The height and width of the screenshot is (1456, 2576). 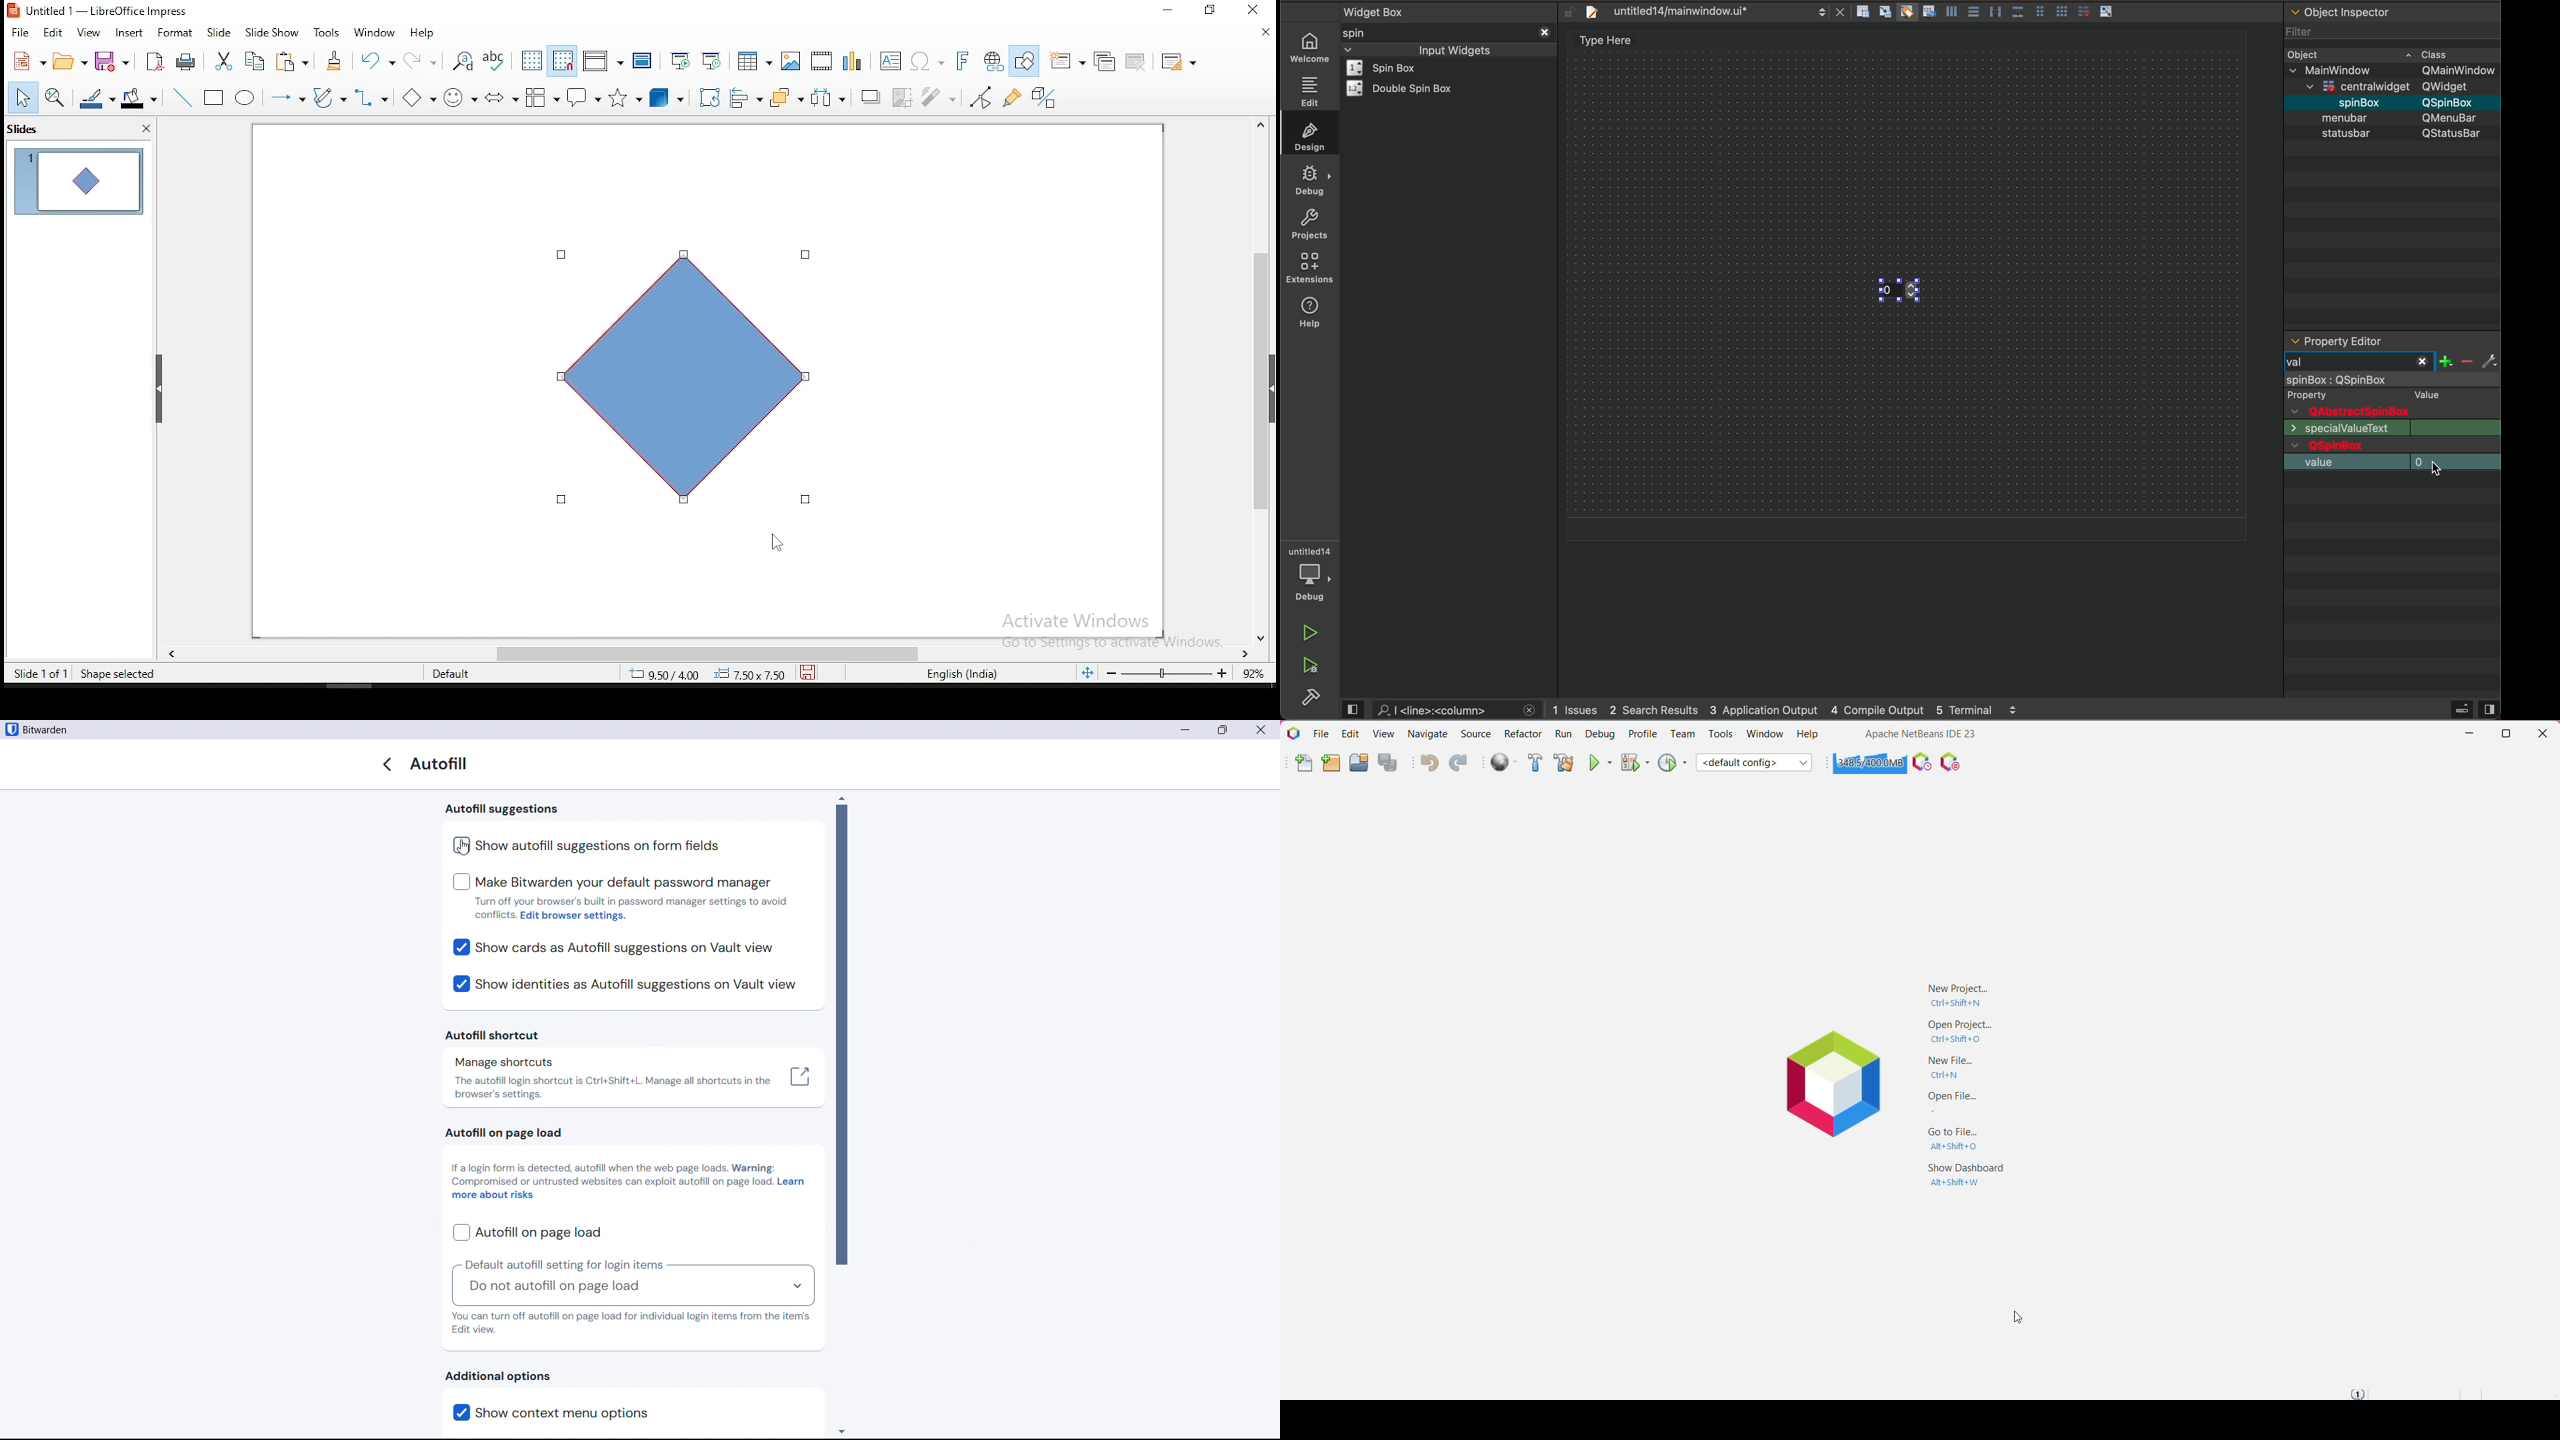 I want to click on 92%, so click(x=1258, y=673).